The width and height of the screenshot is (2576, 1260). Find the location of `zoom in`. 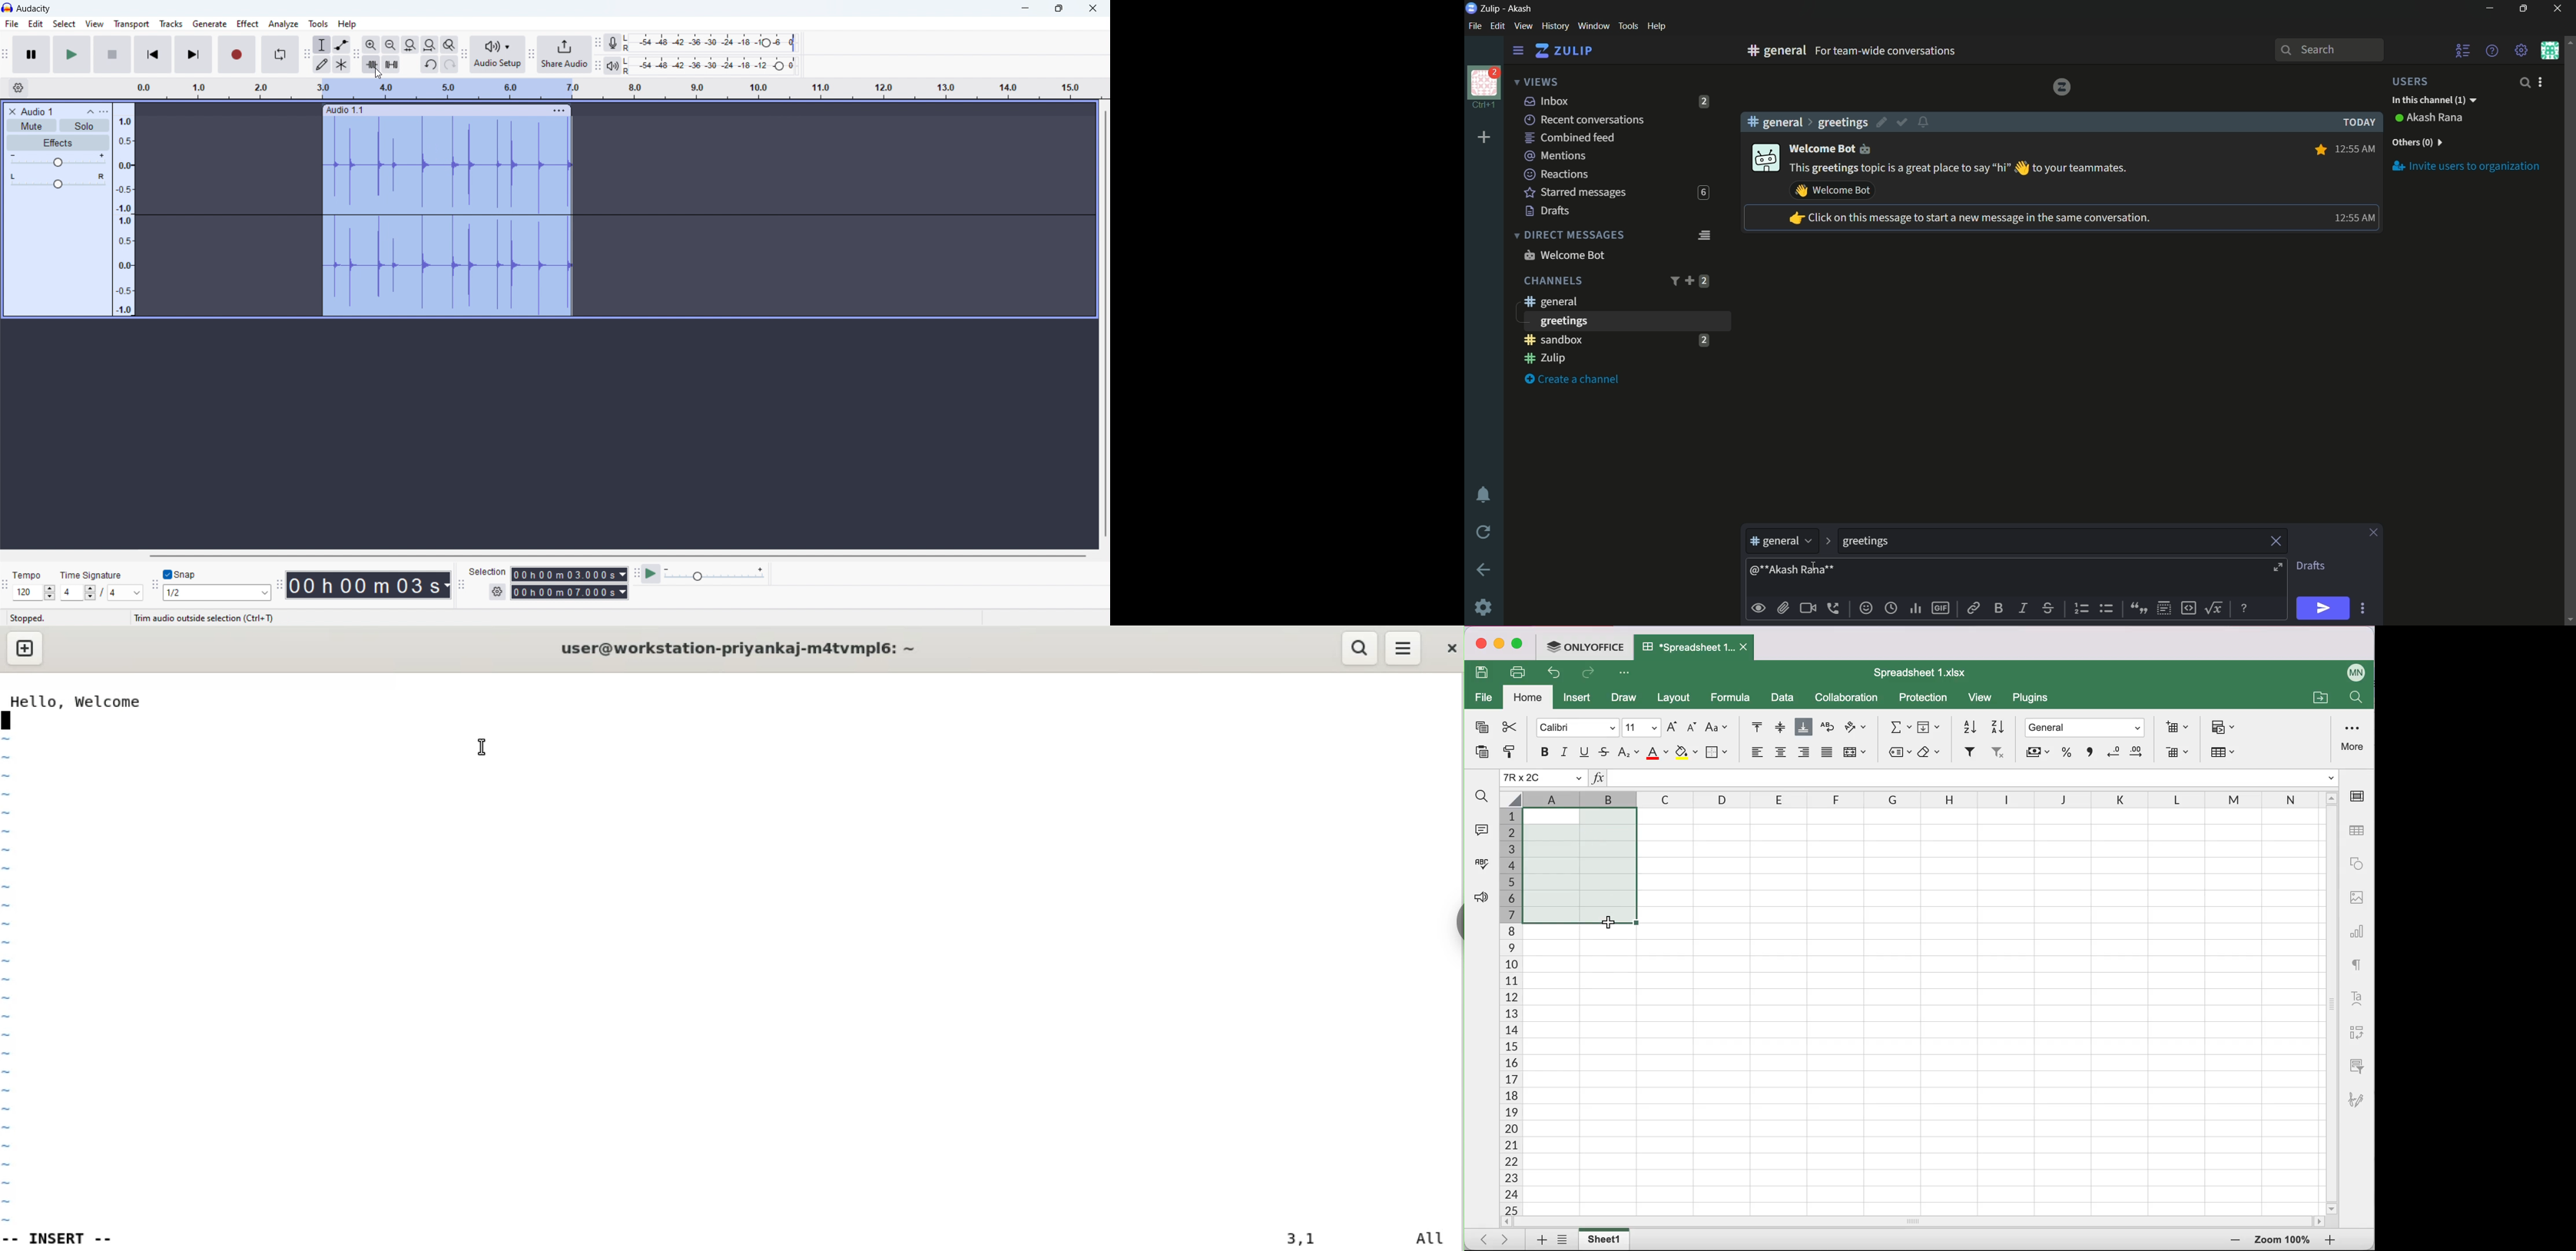

zoom in is located at coordinates (372, 45).